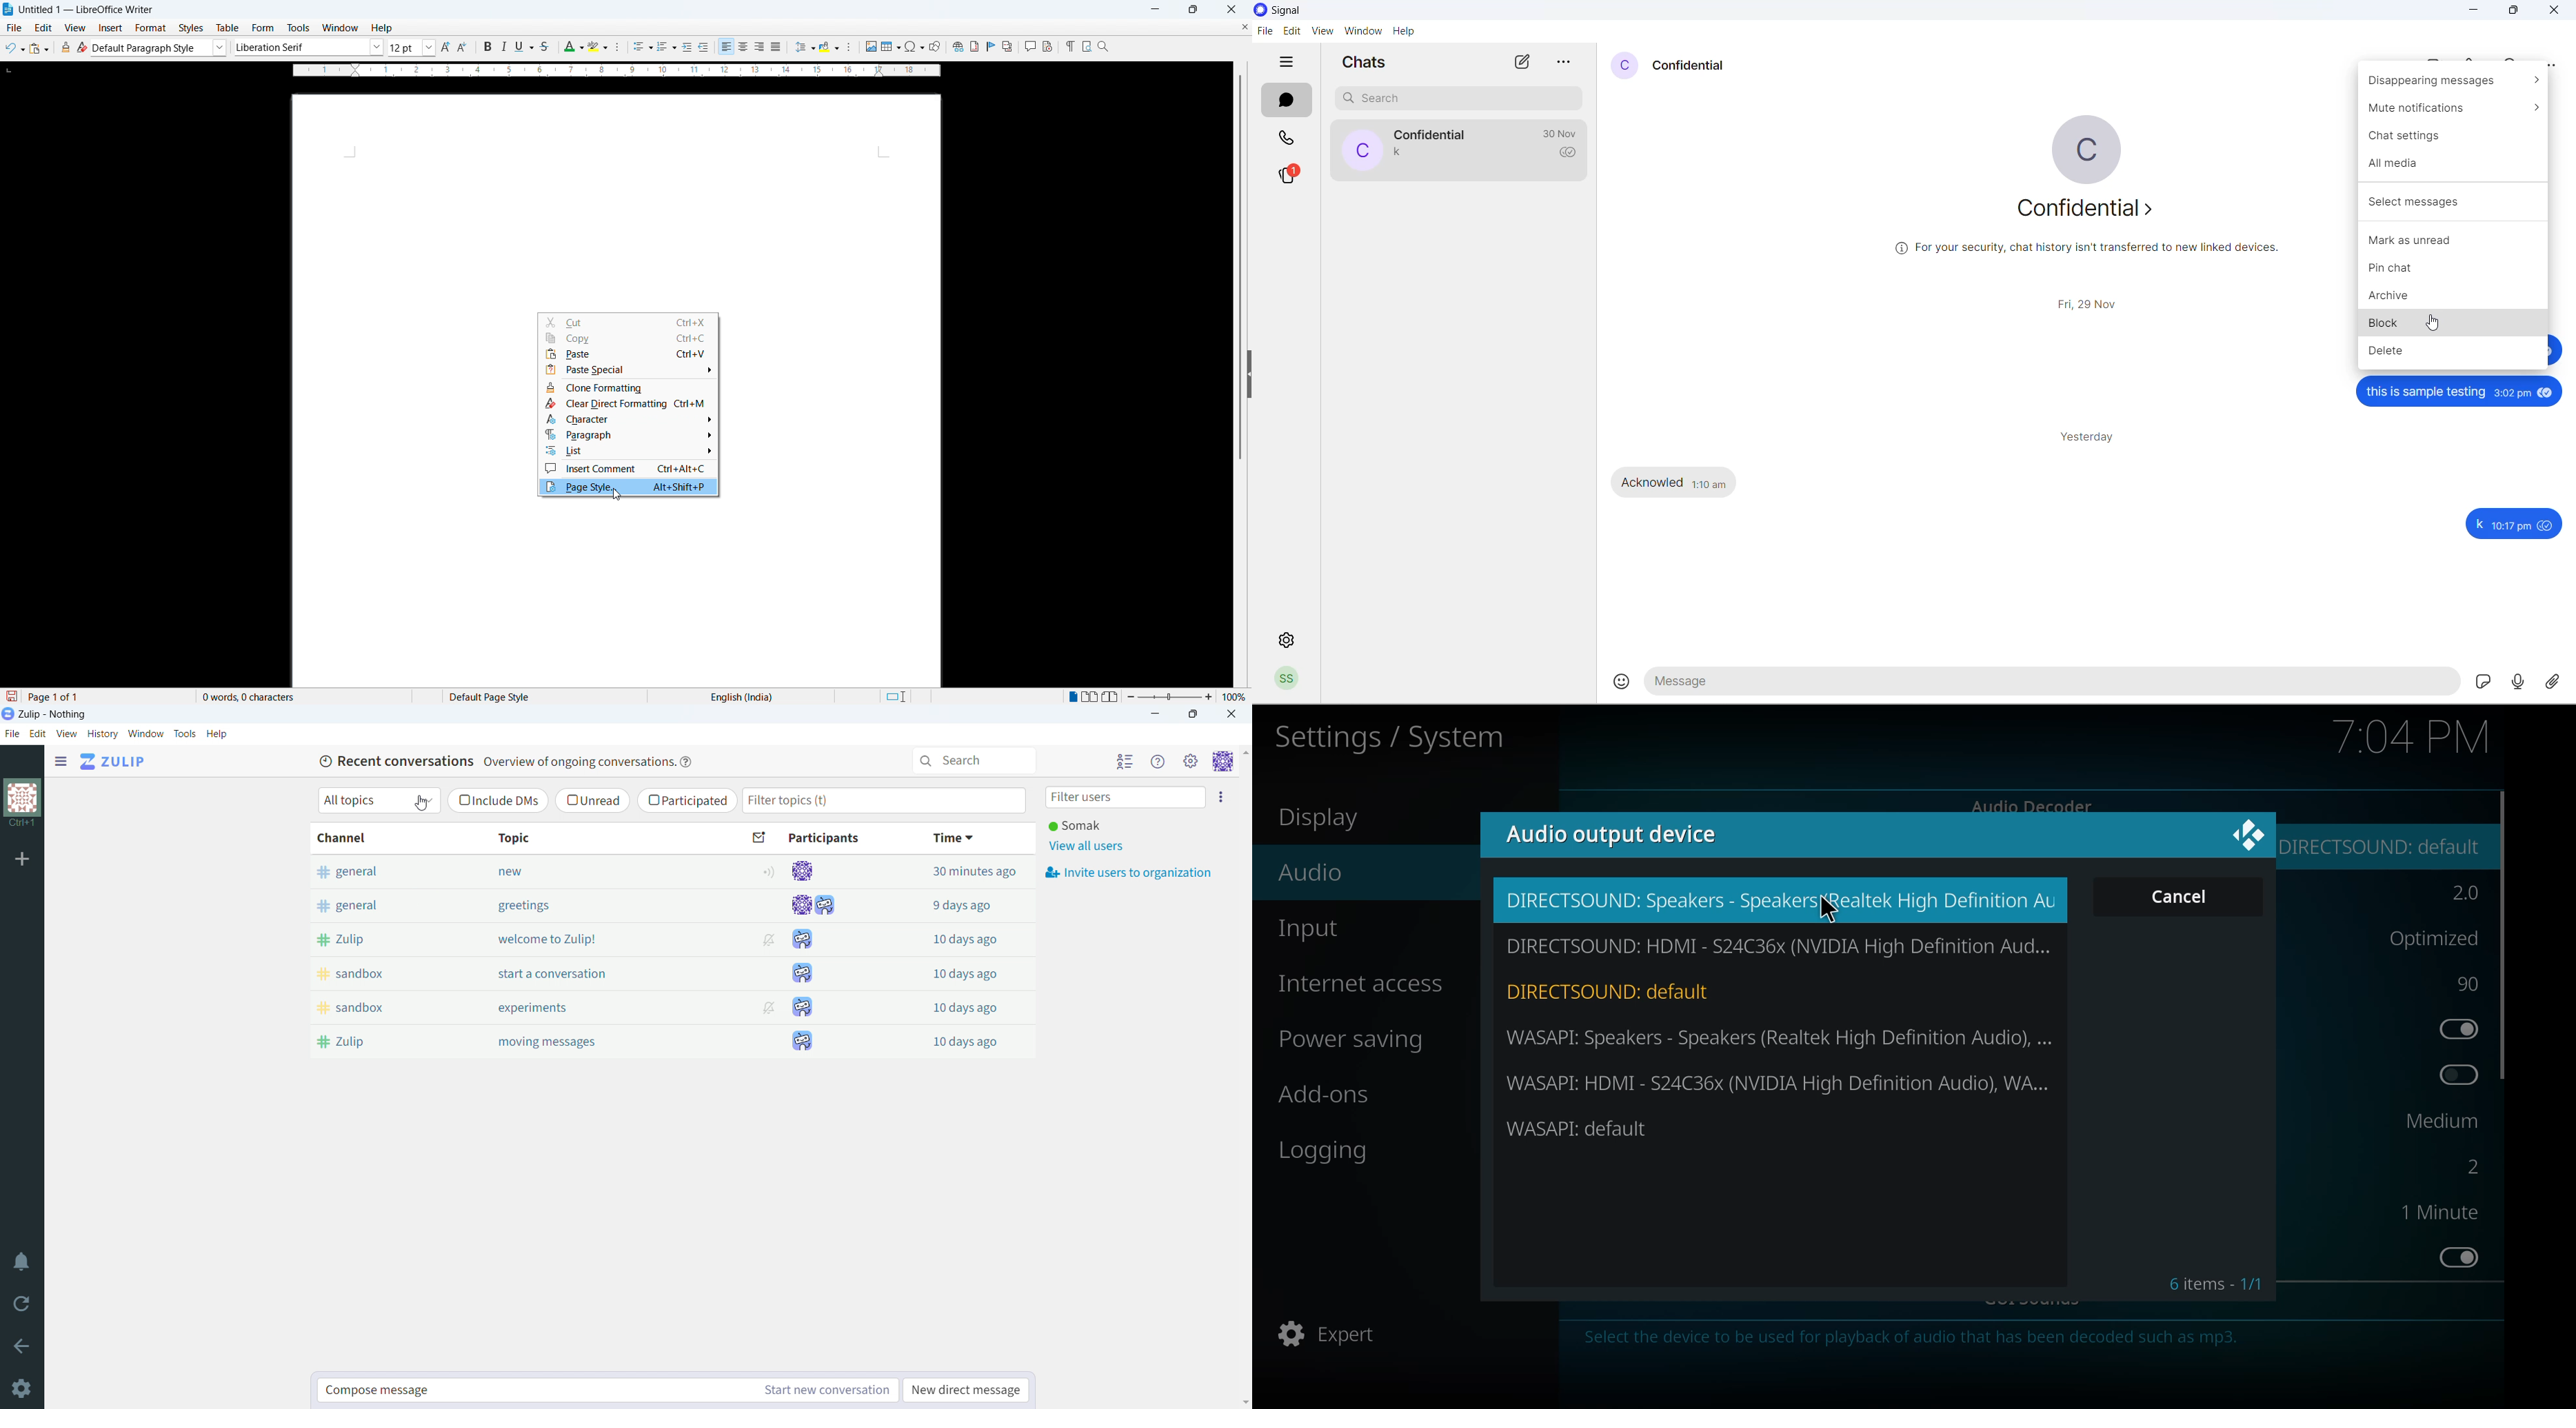  Describe the element at coordinates (1567, 59) in the screenshot. I see `more options` at that location.